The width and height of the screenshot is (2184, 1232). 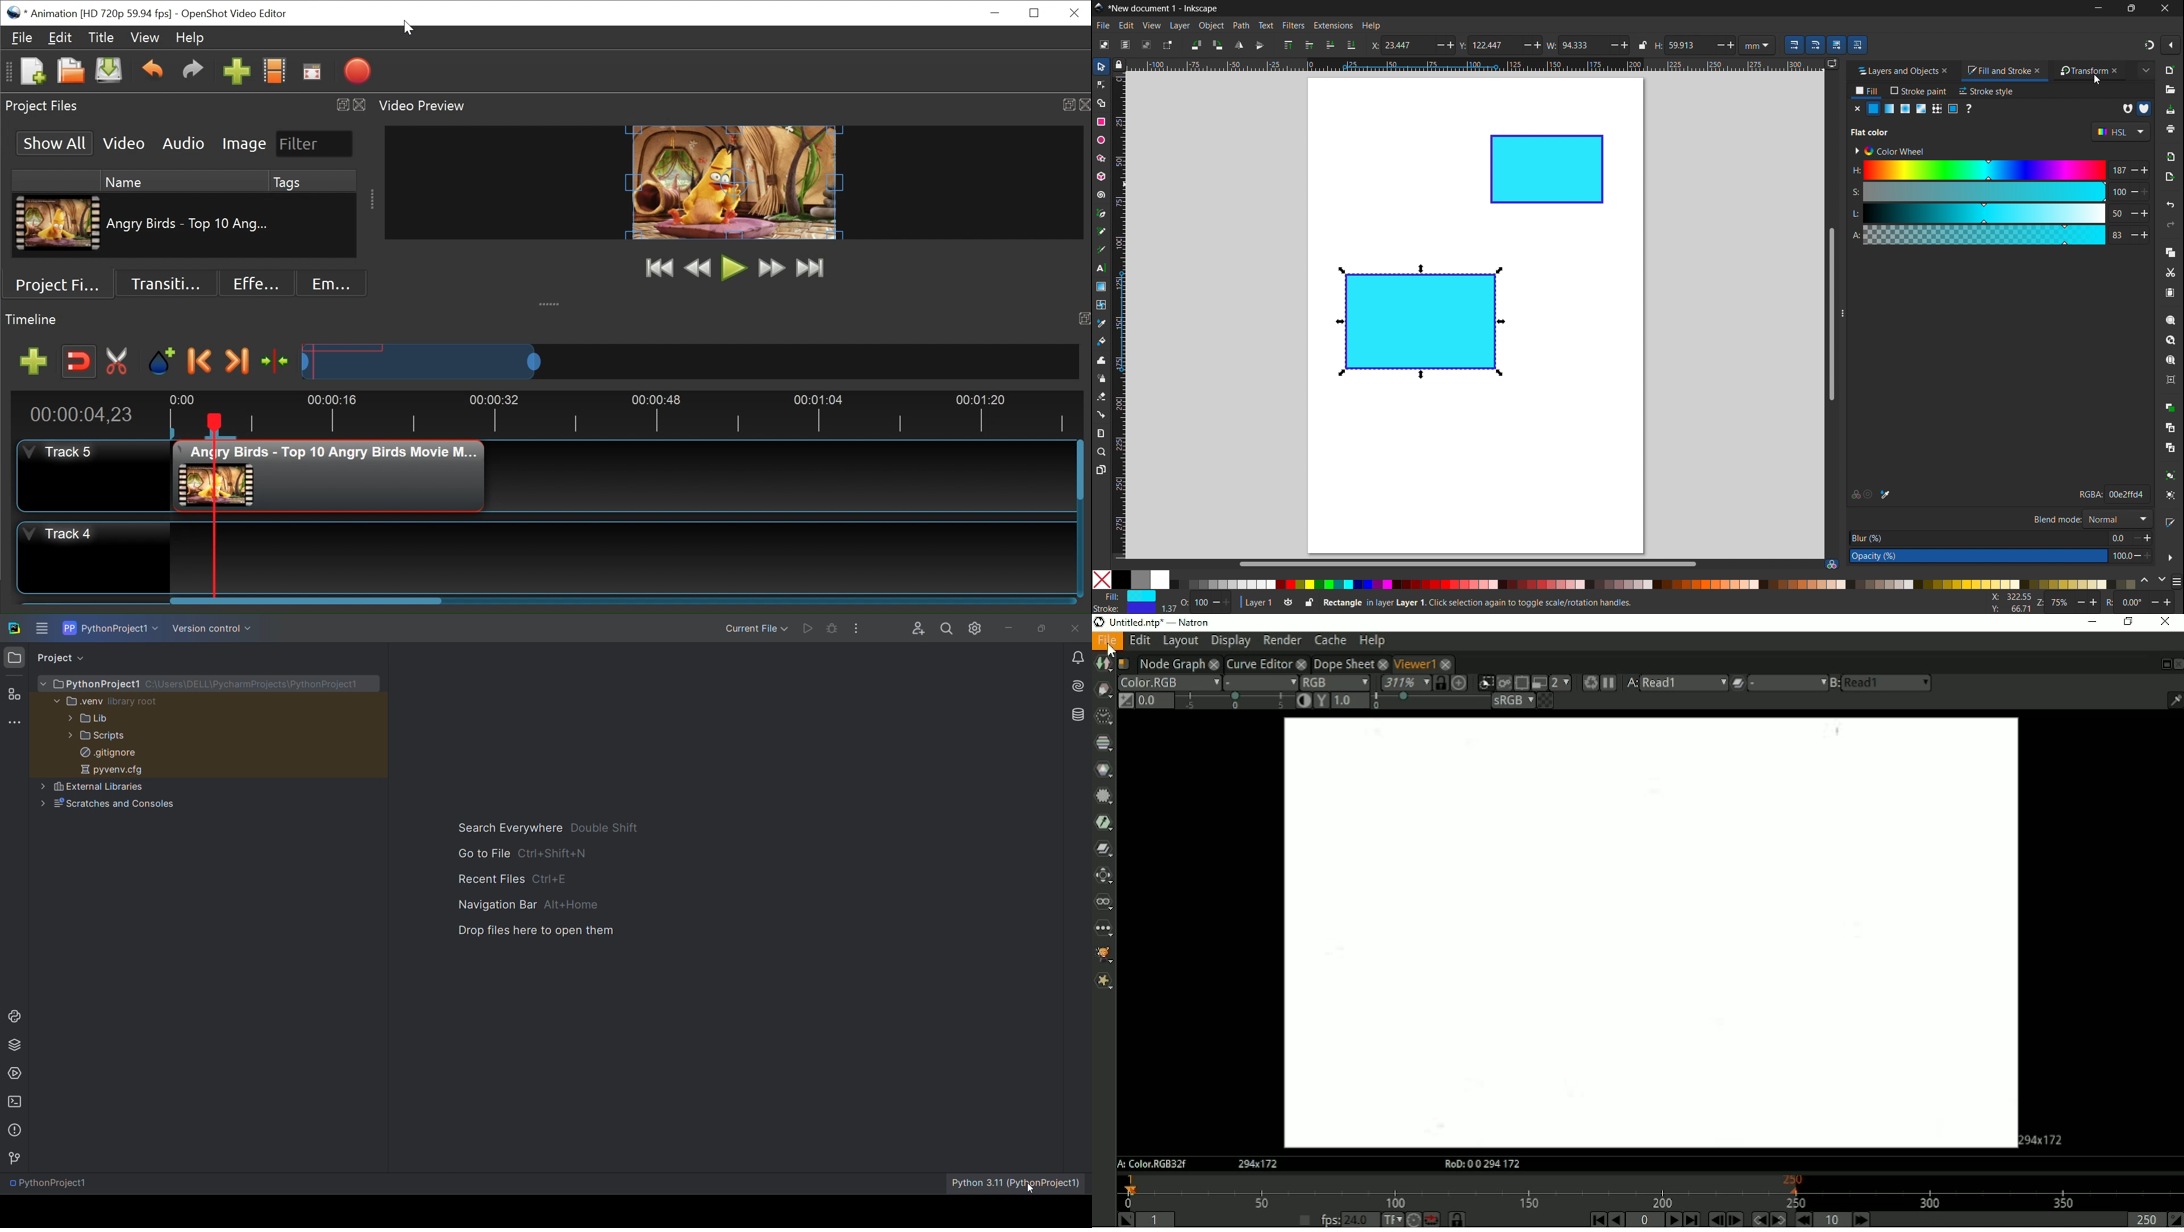 What do you see at coordinates (2171, 225) in the screenshot?
I see `redo` at bounding box center [2171, 225].